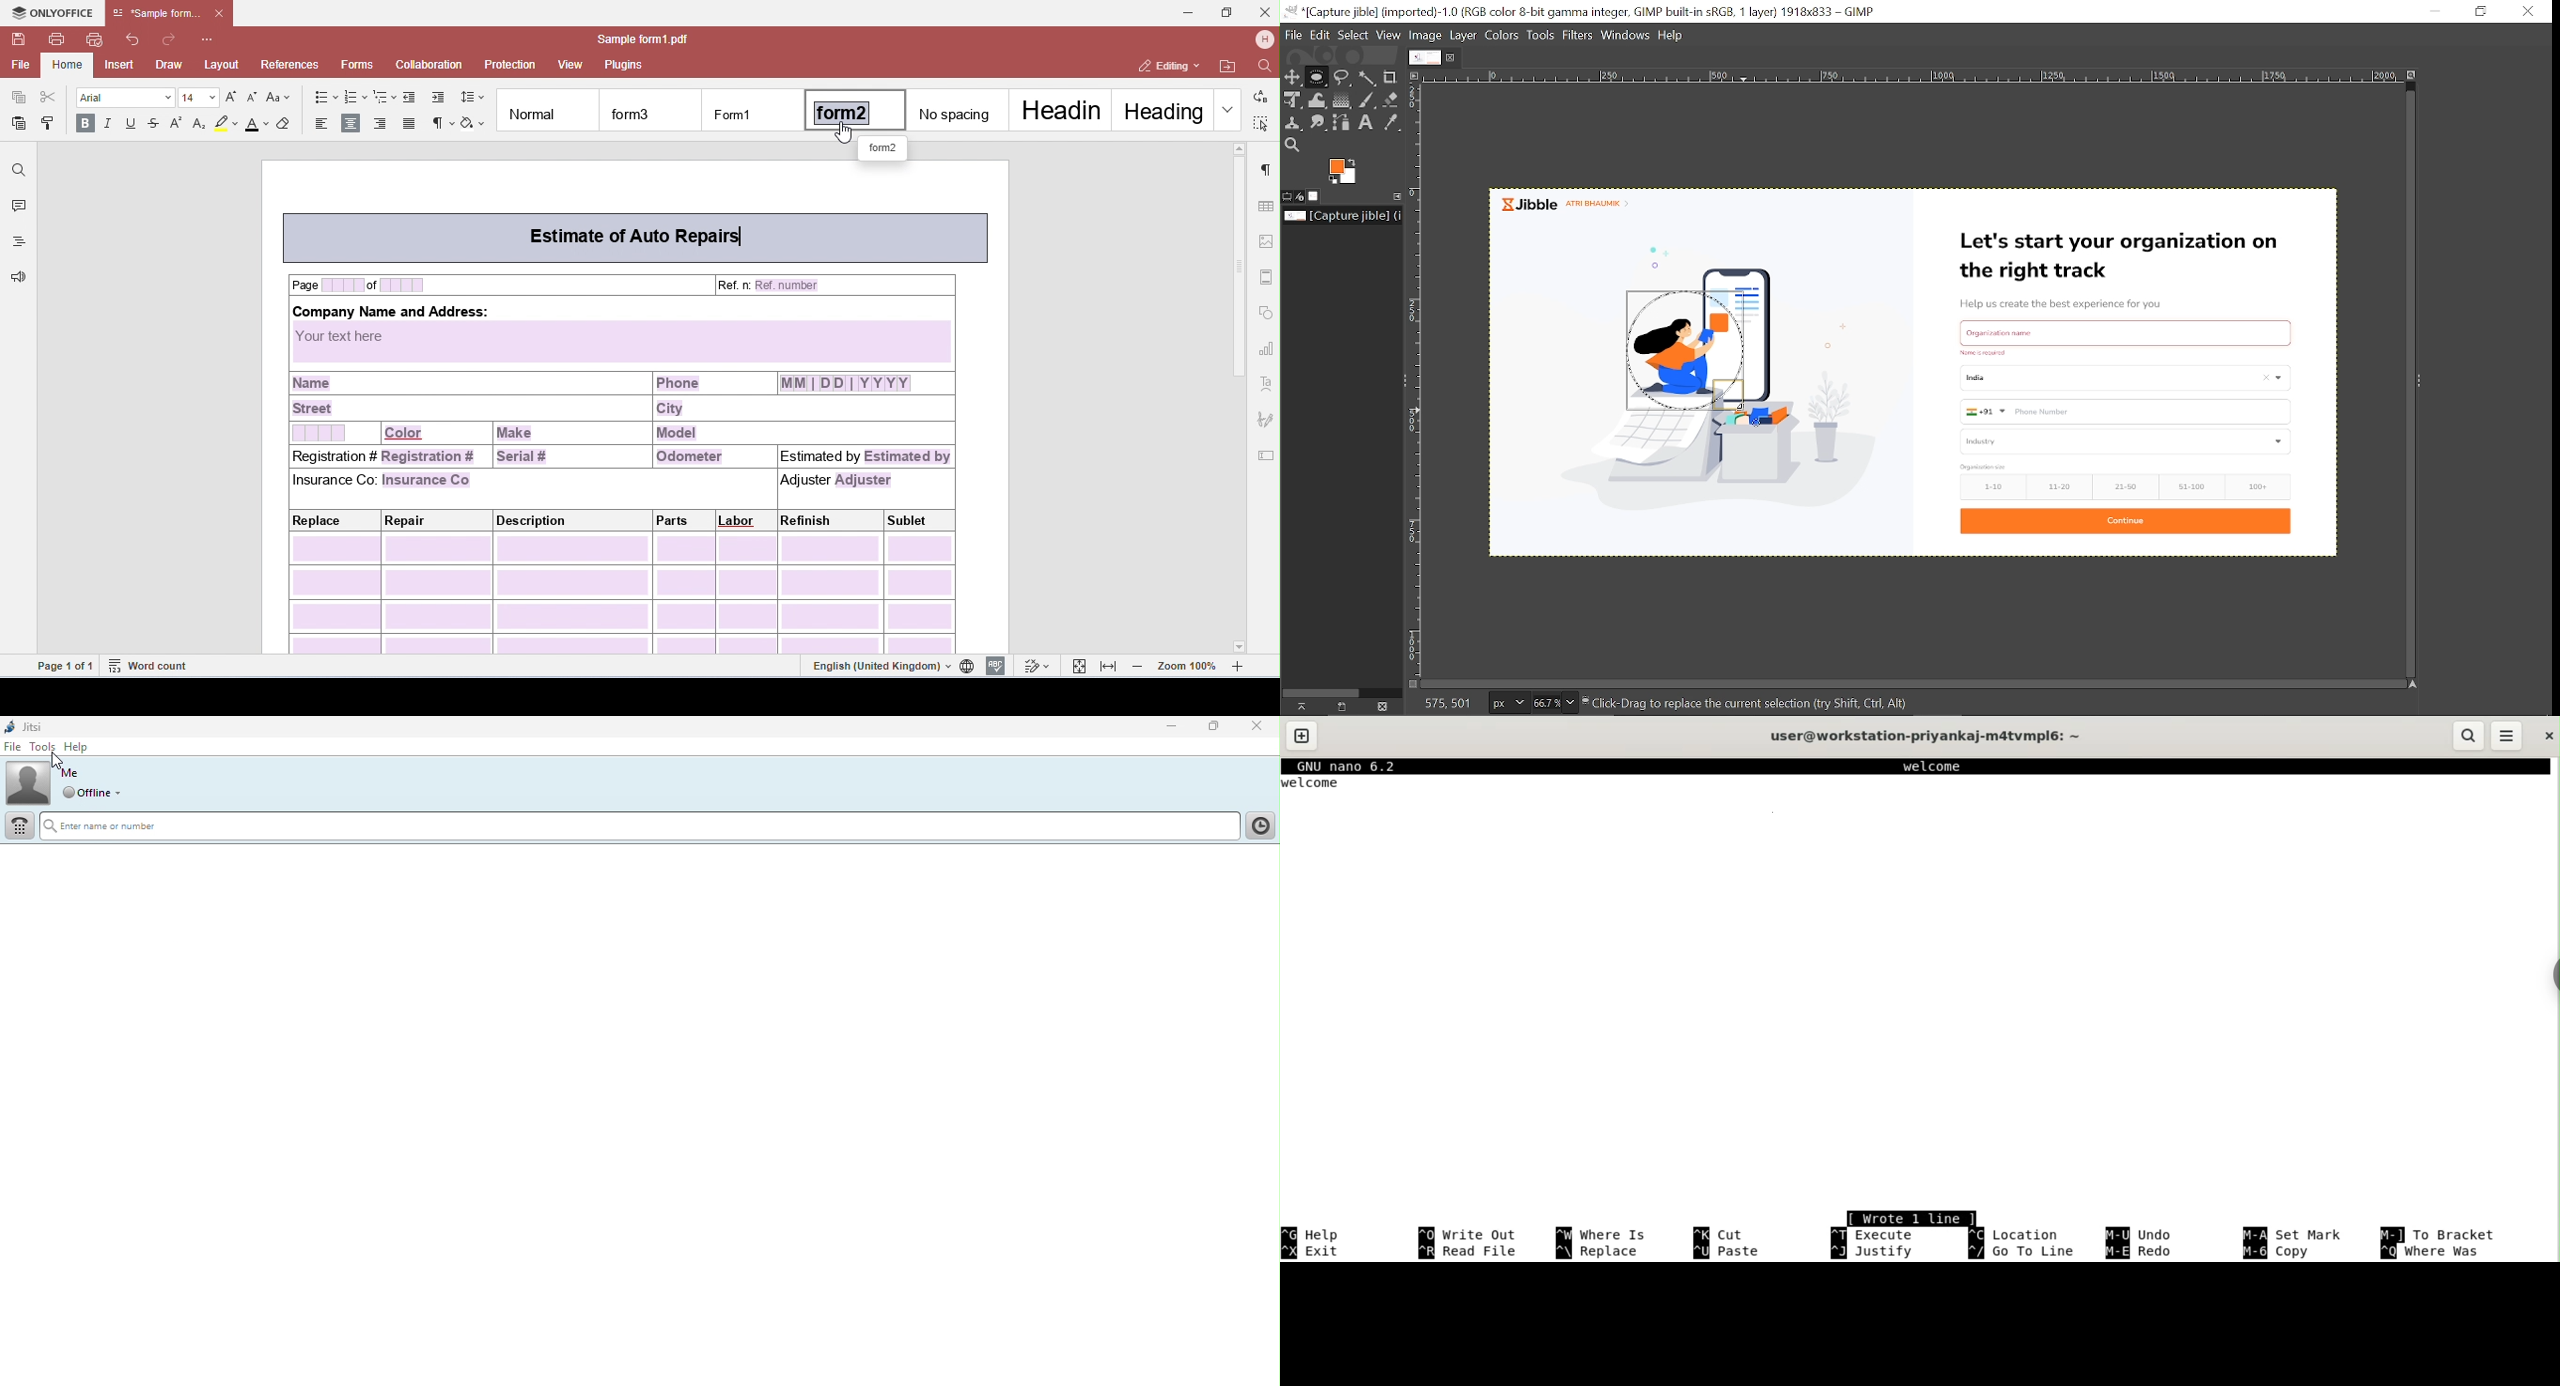 This screenshot has height=1400, width=2576. Describe the element at coordinates (1216, 728) in the screenshot. I see `Maximize` at that location.